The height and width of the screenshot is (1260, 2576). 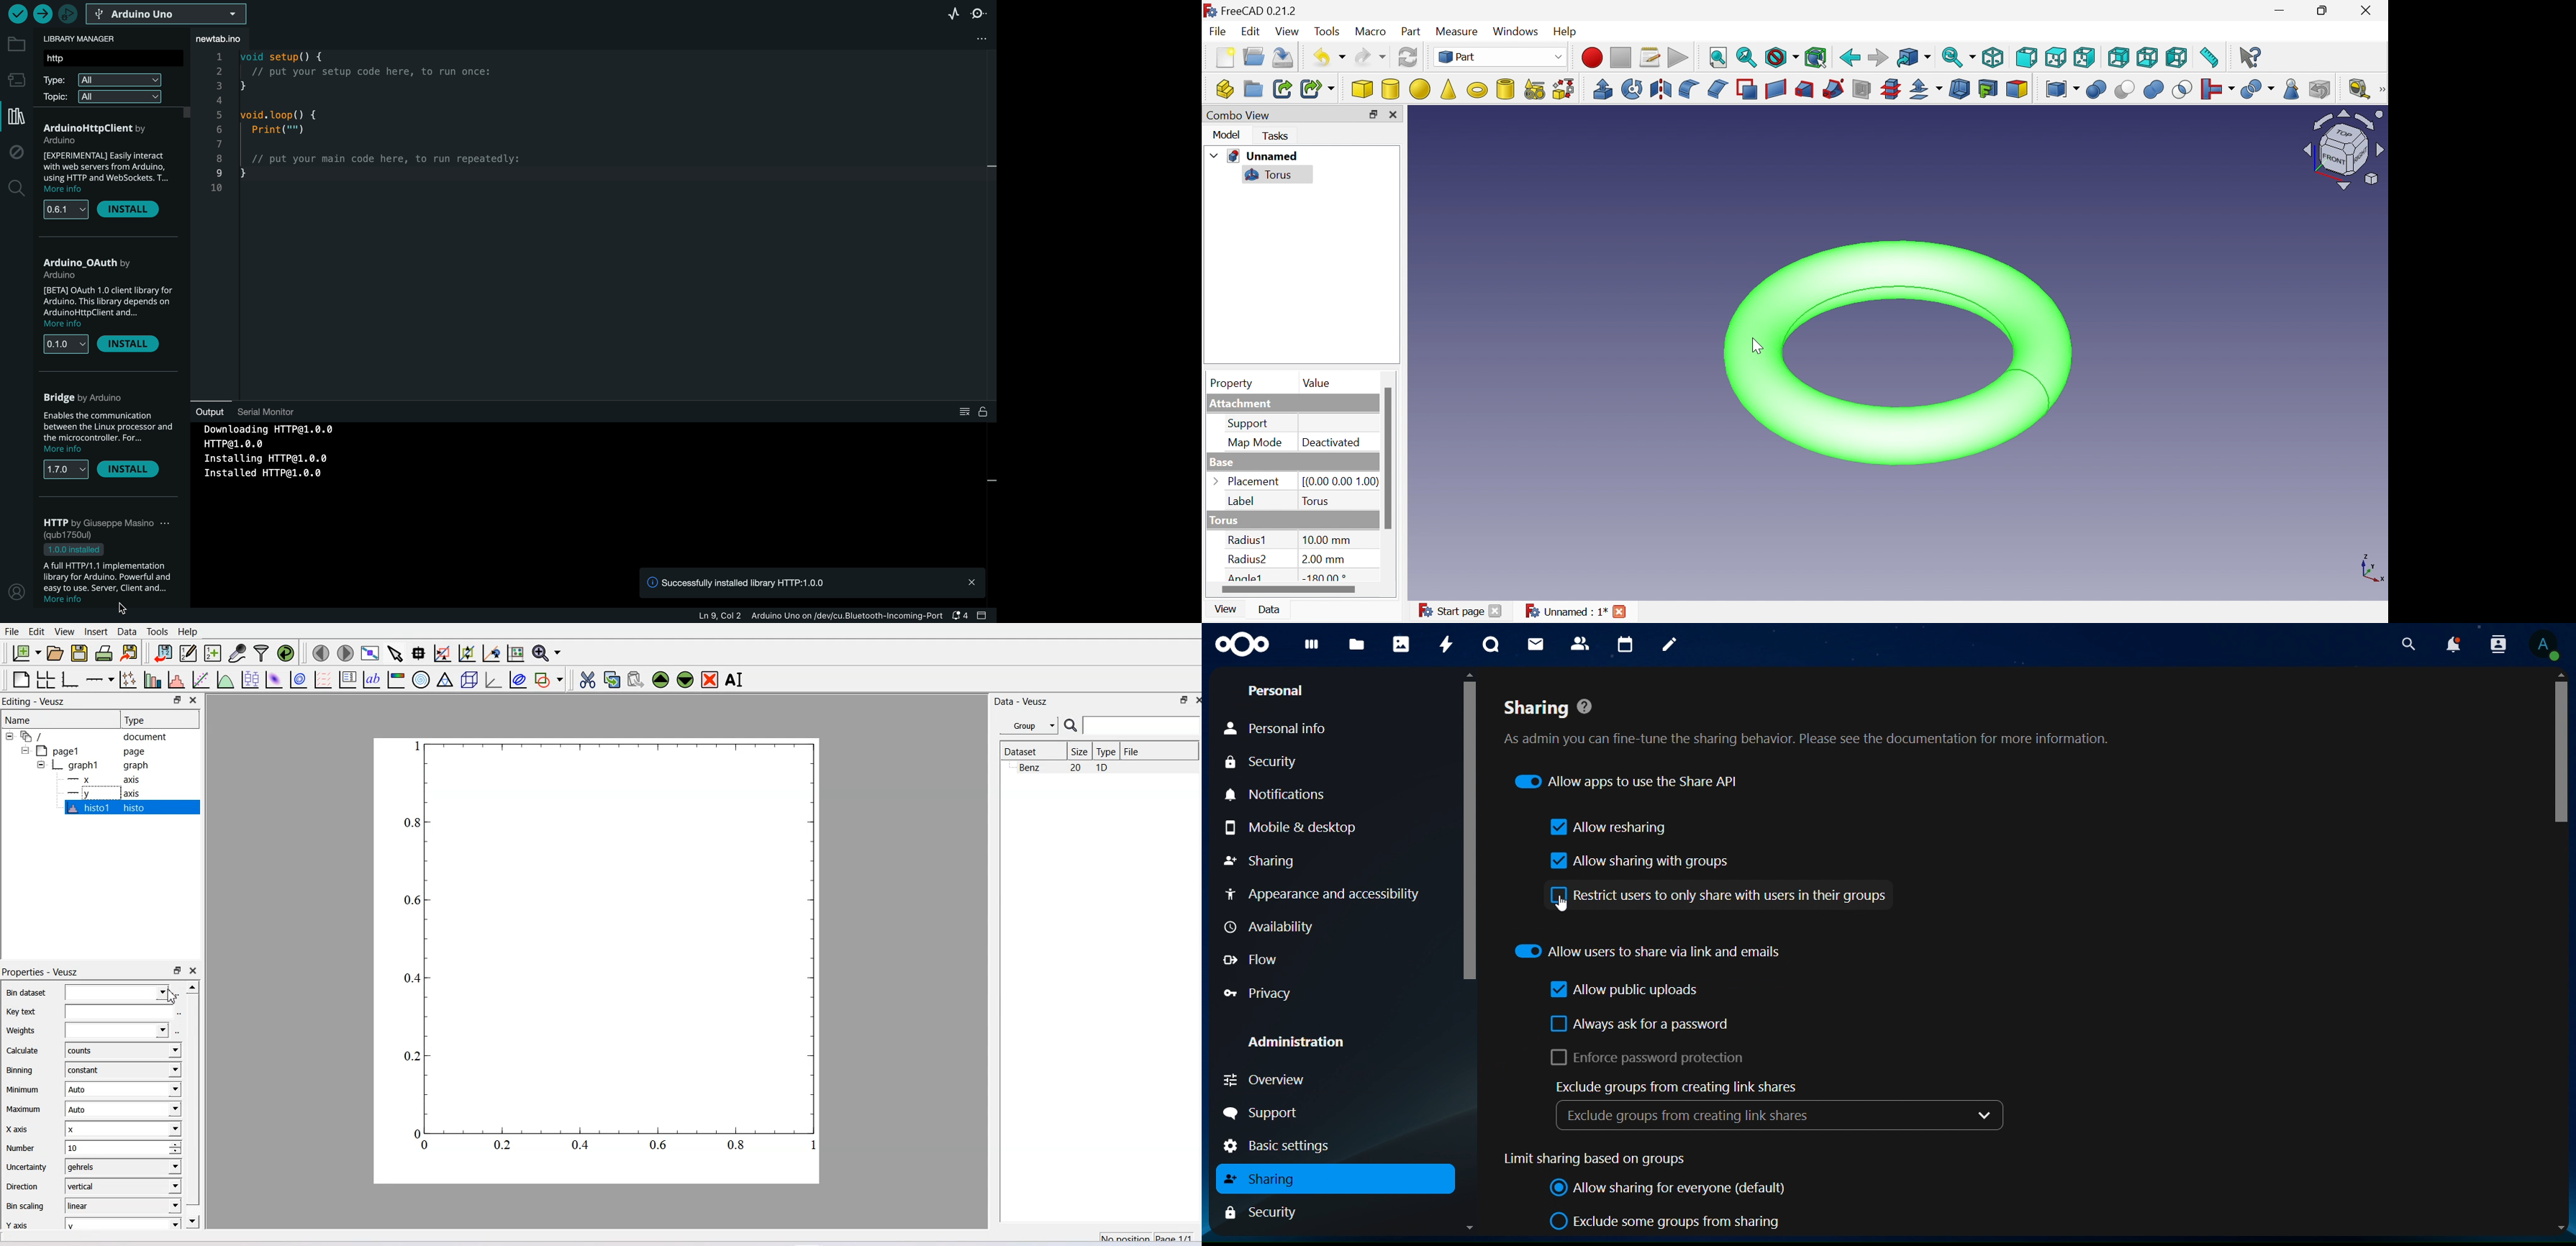 I want to click on Defeaturing, so click(x=2321, y=89).